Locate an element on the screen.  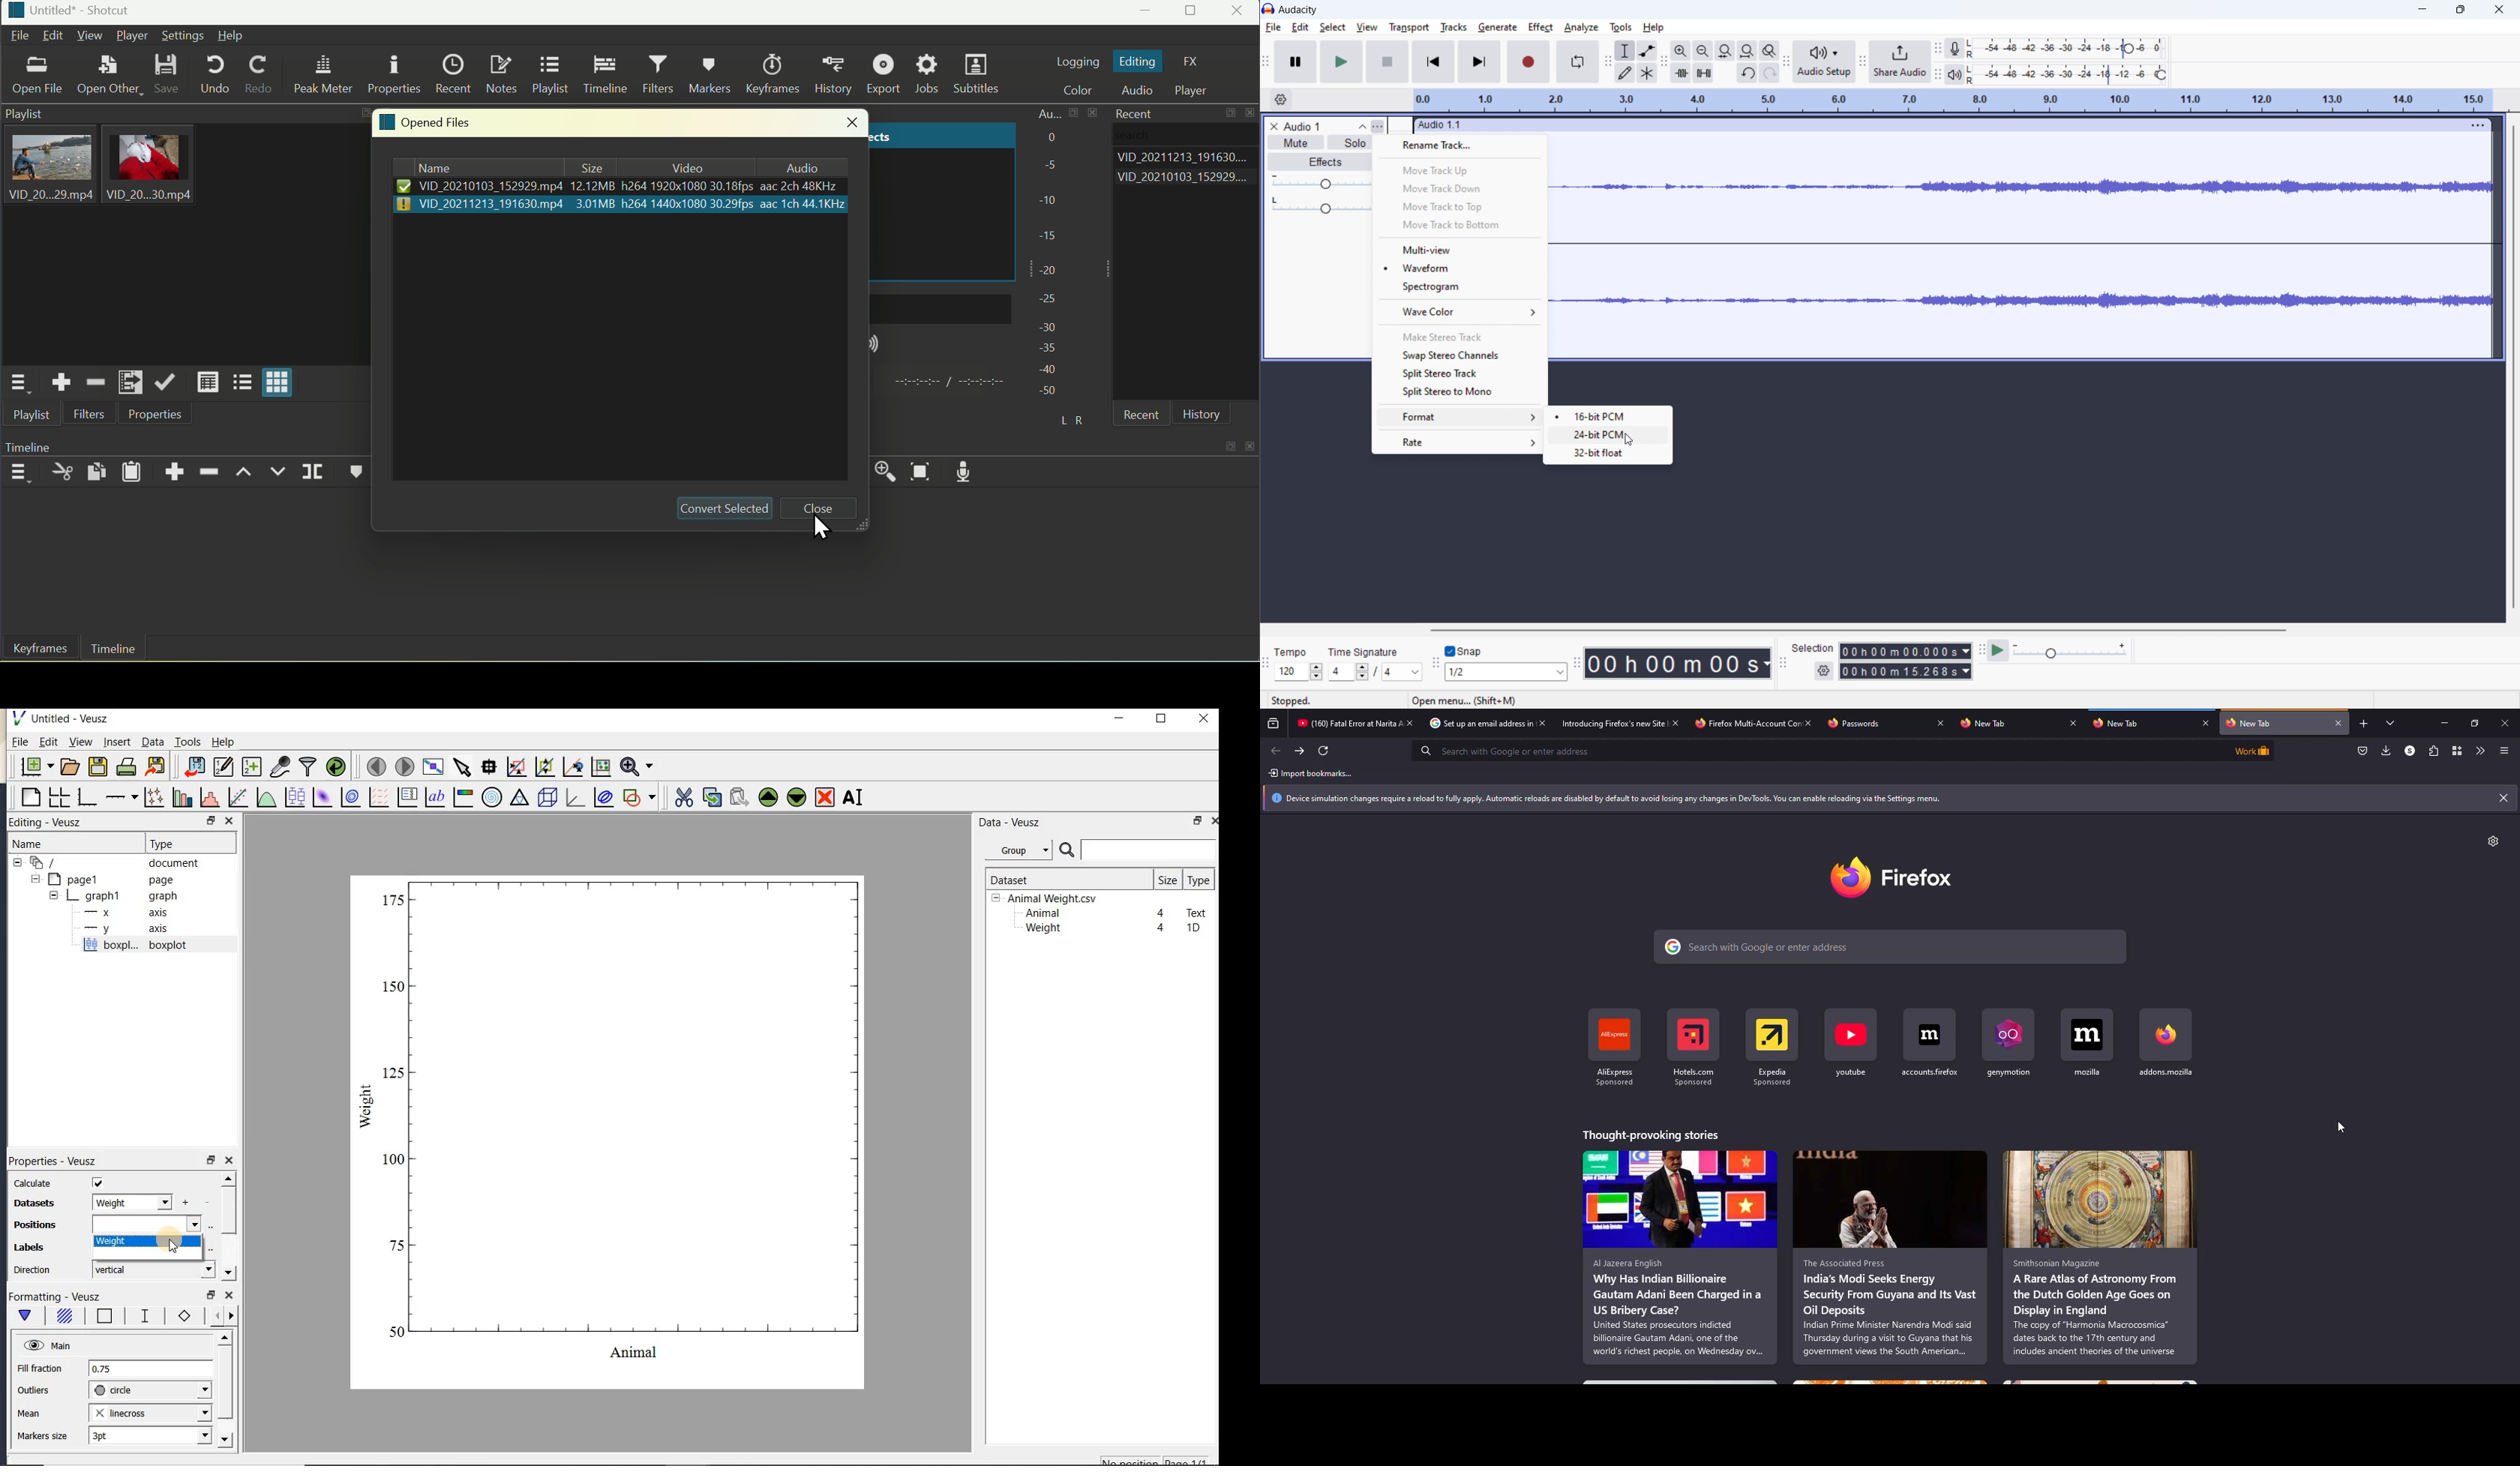
Open File is located at coordinates (39, 77).